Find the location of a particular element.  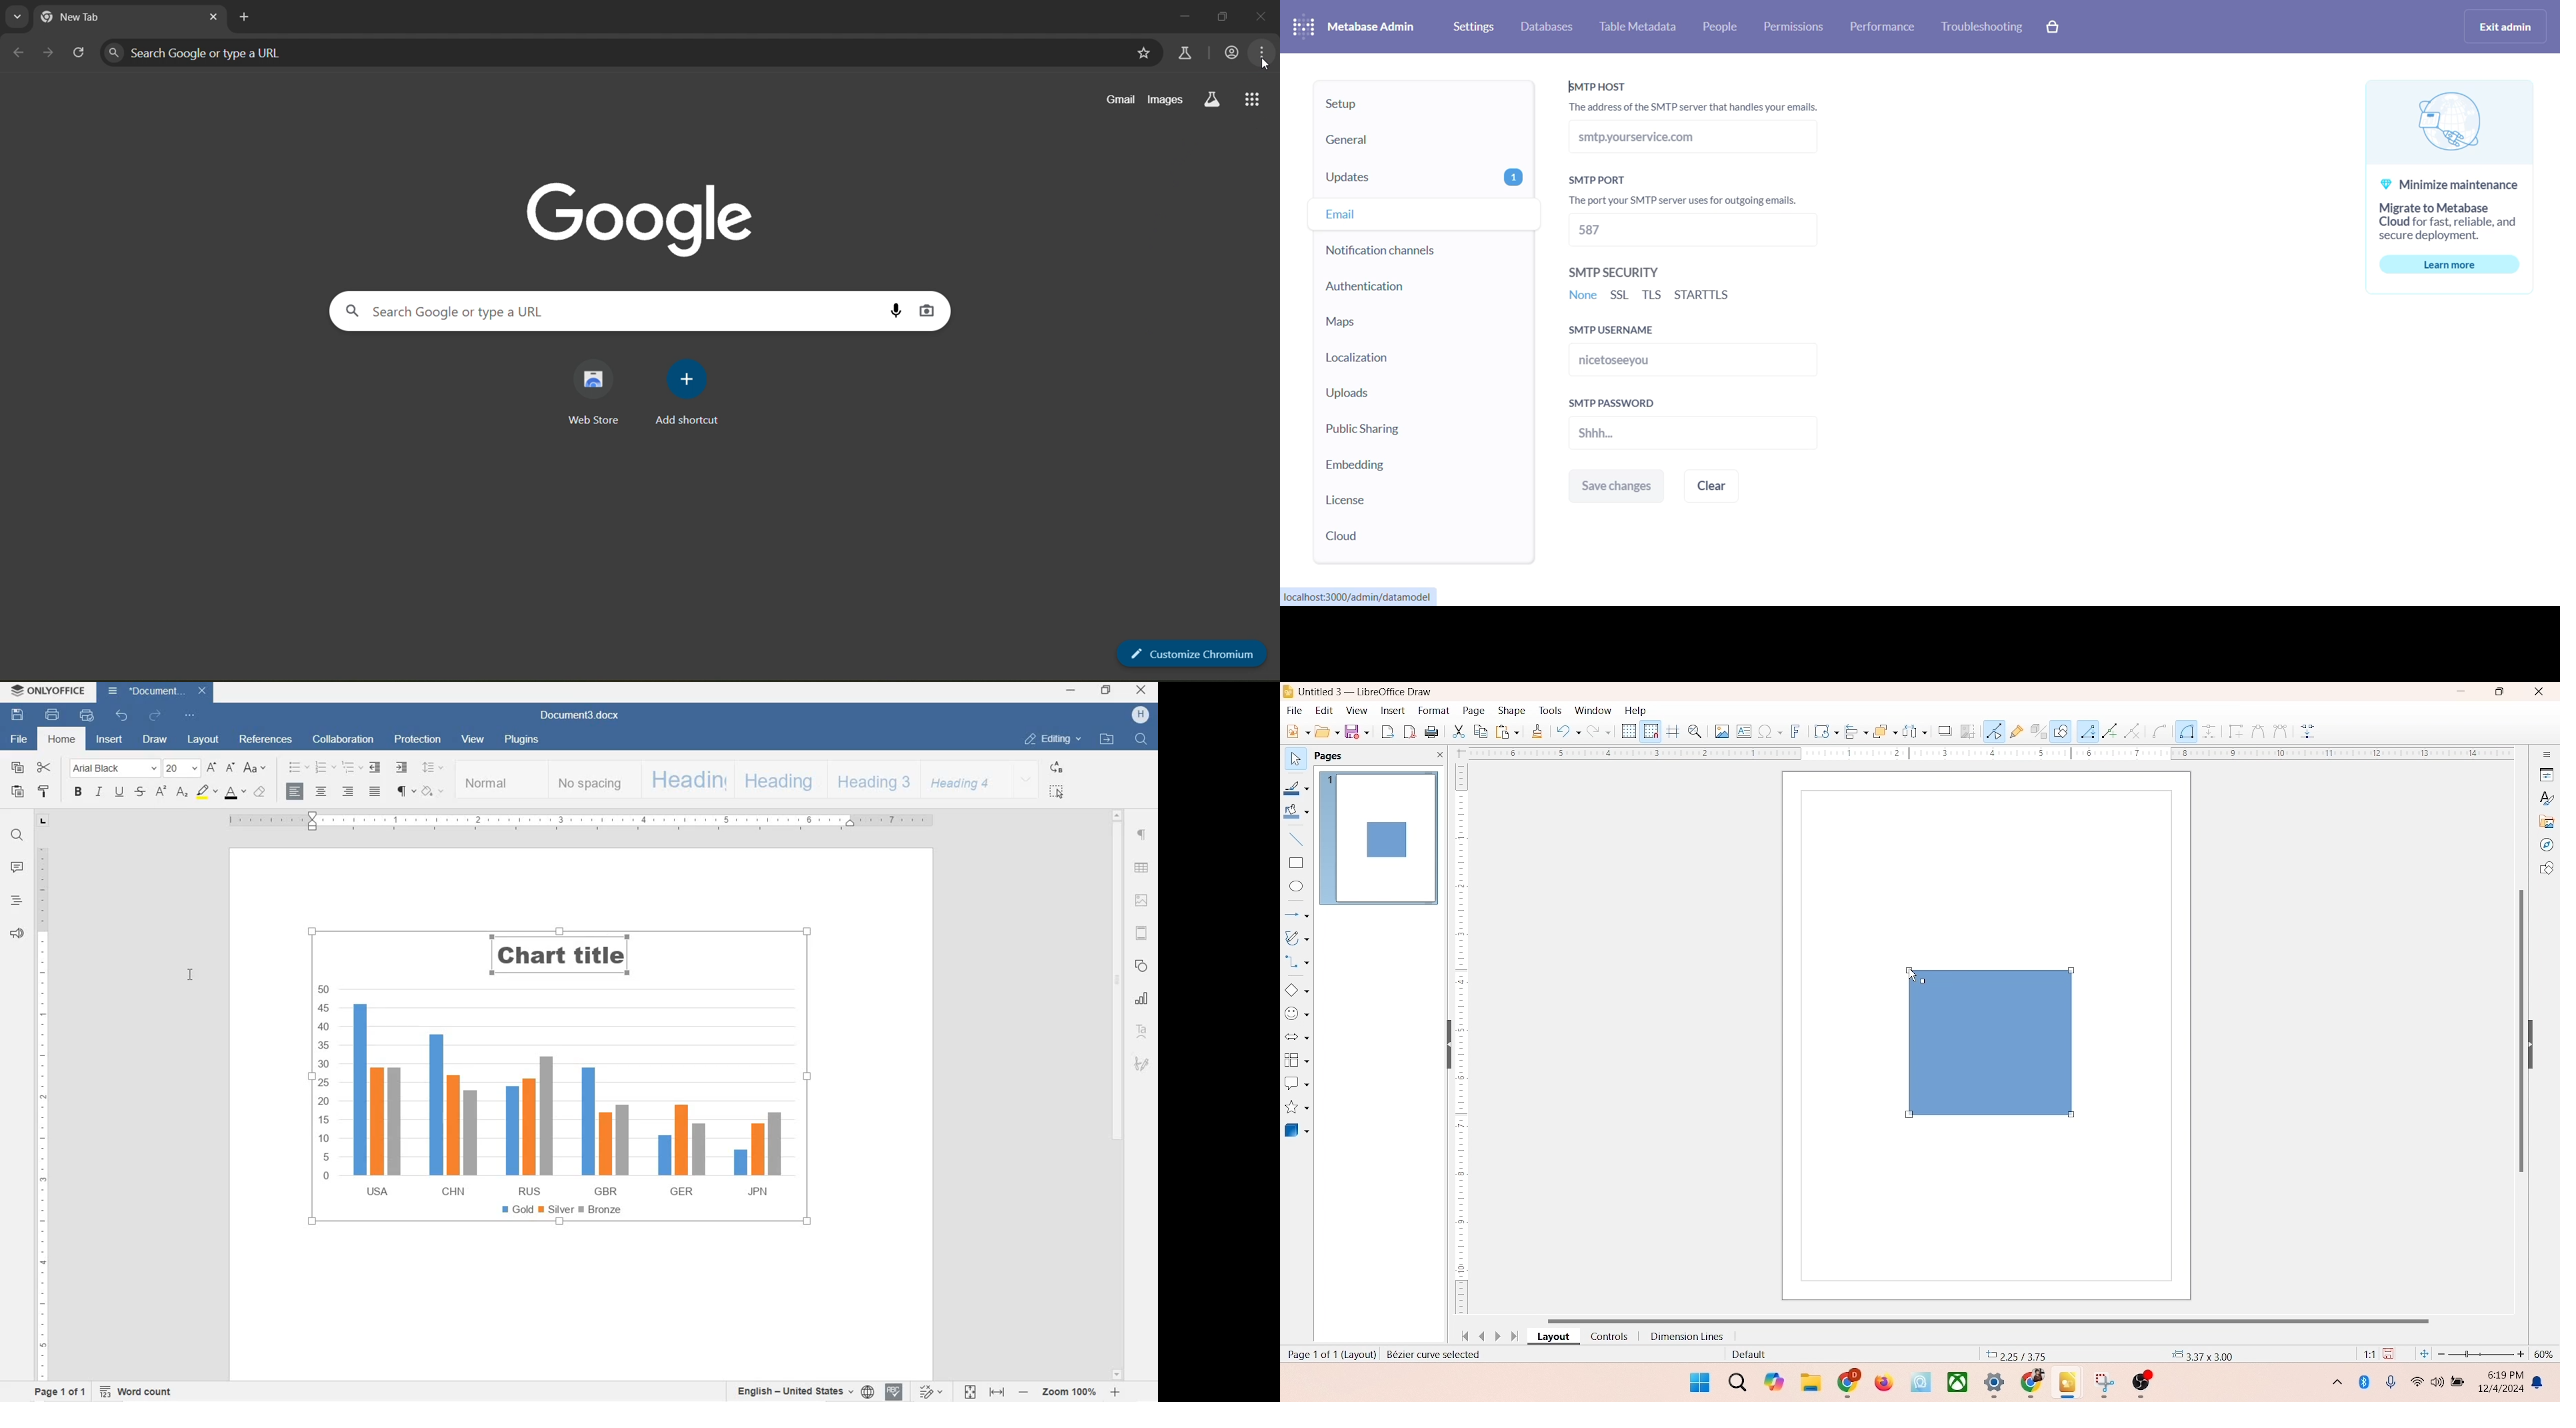

add shortcut is located at coordinates (691, 391).